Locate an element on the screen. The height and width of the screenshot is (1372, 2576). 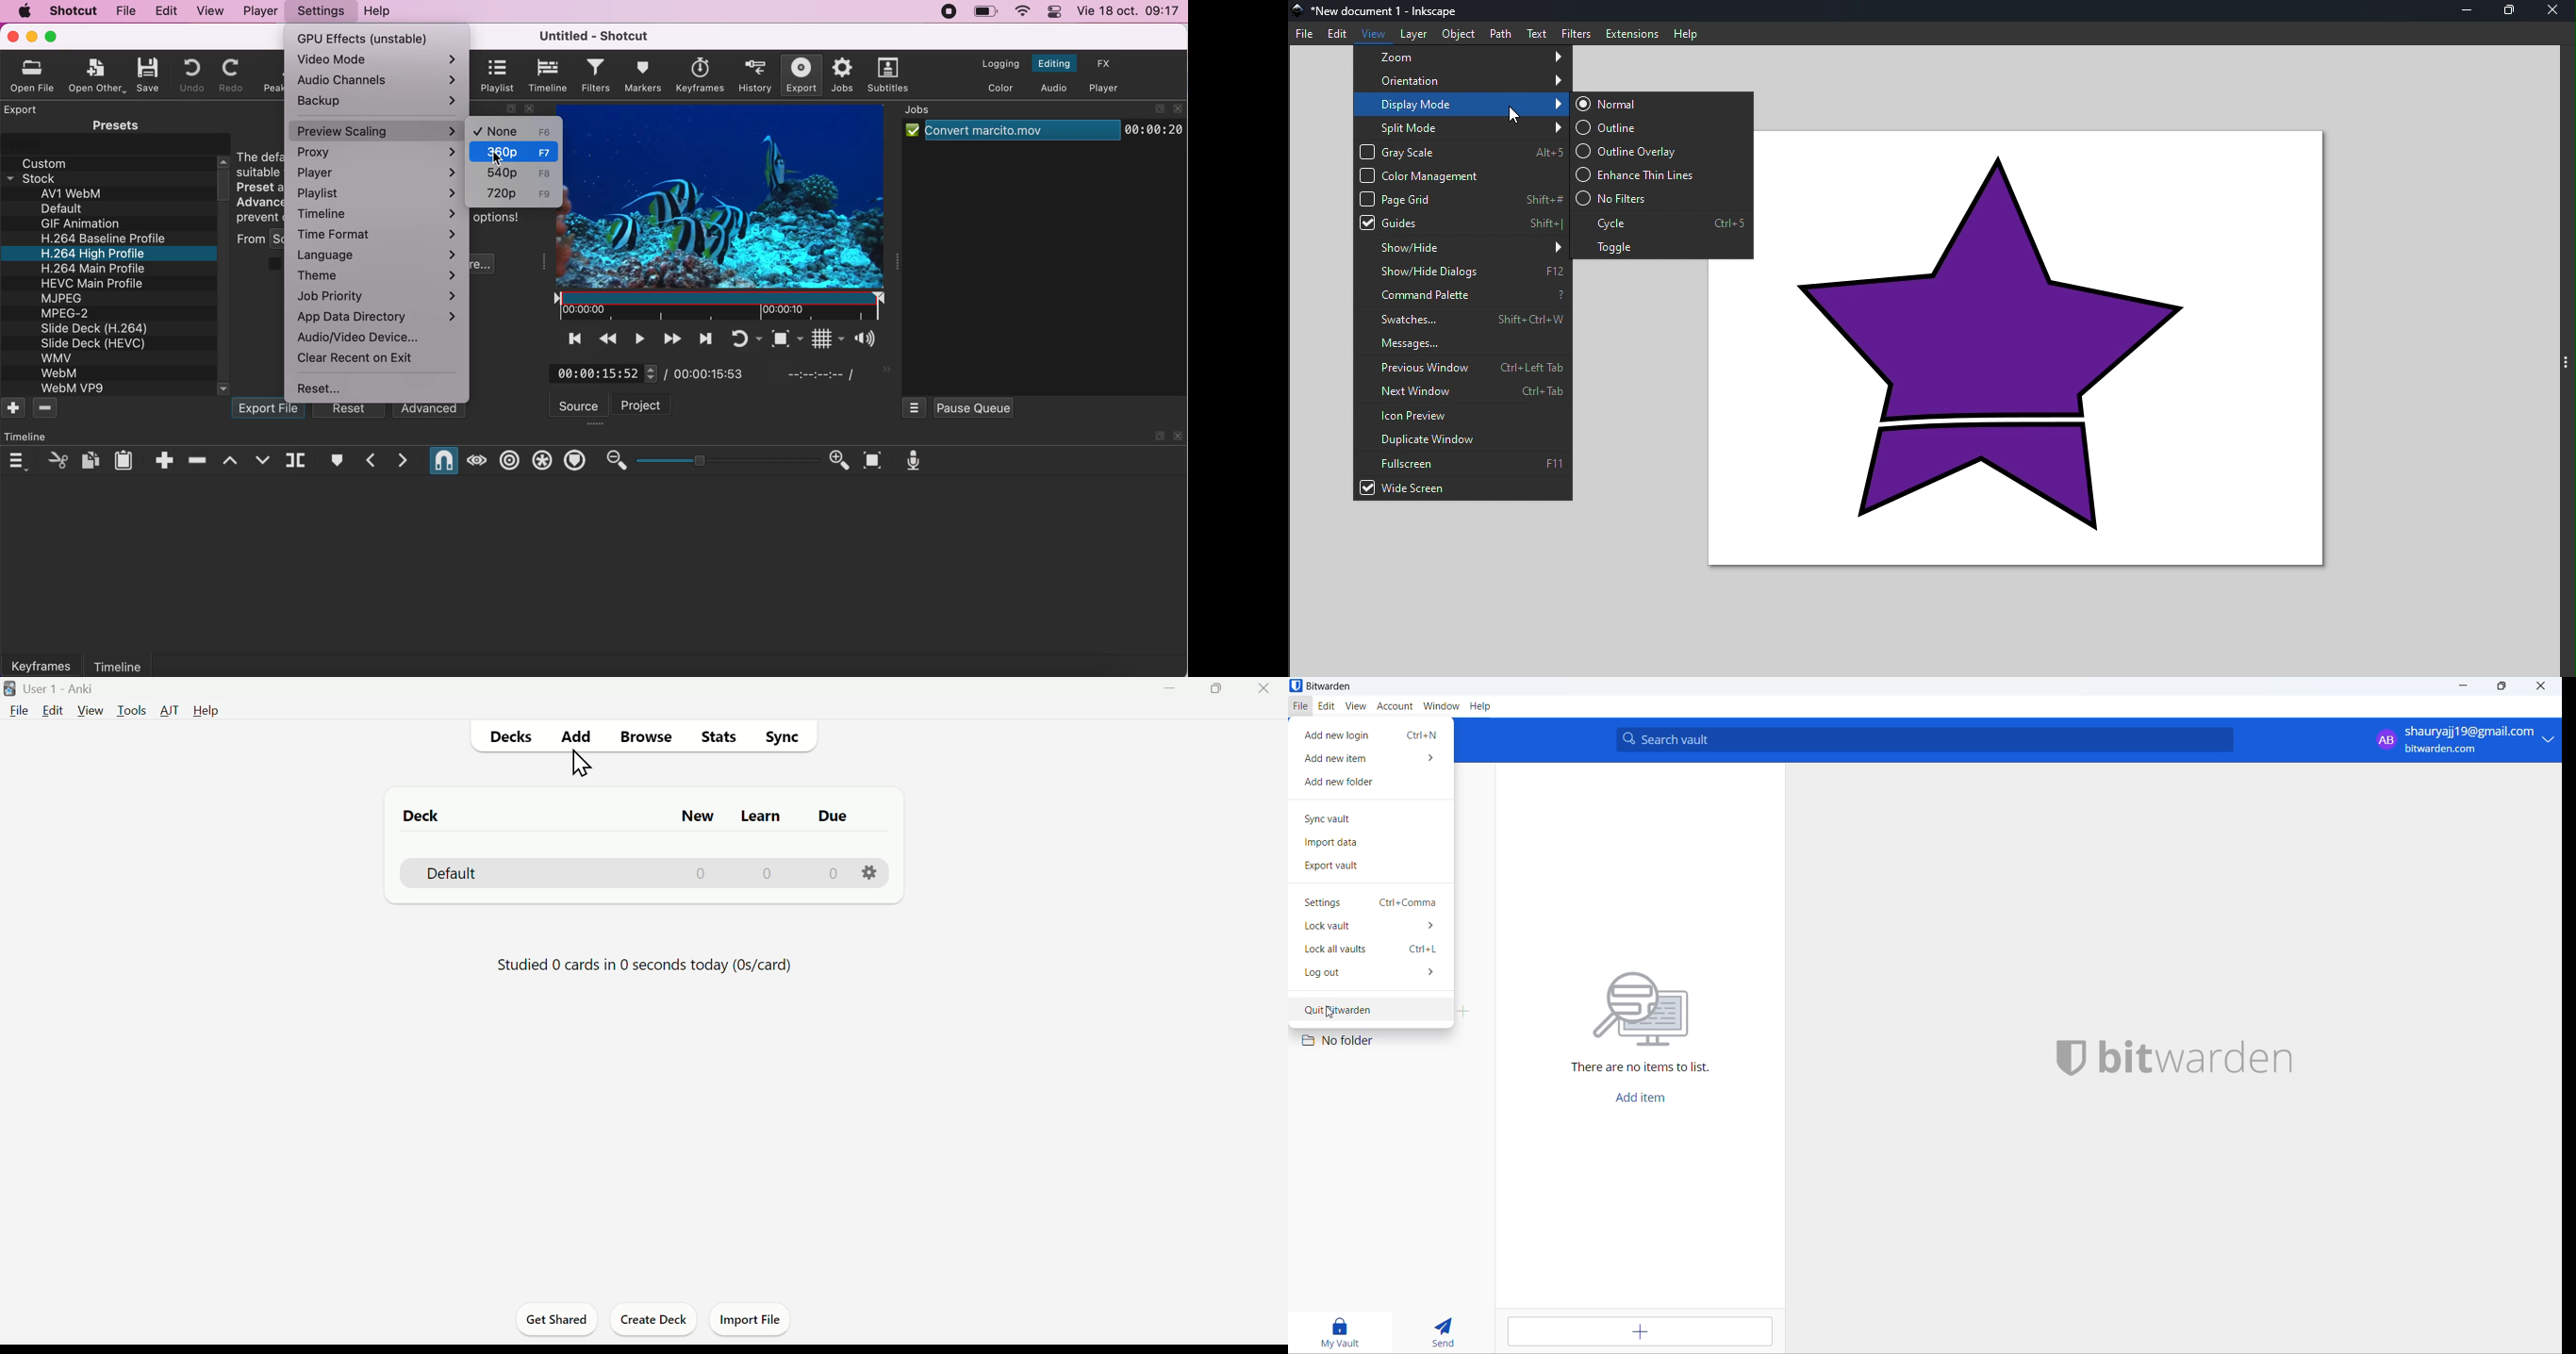
play quickly backwards is located at coordinates (607, 338).